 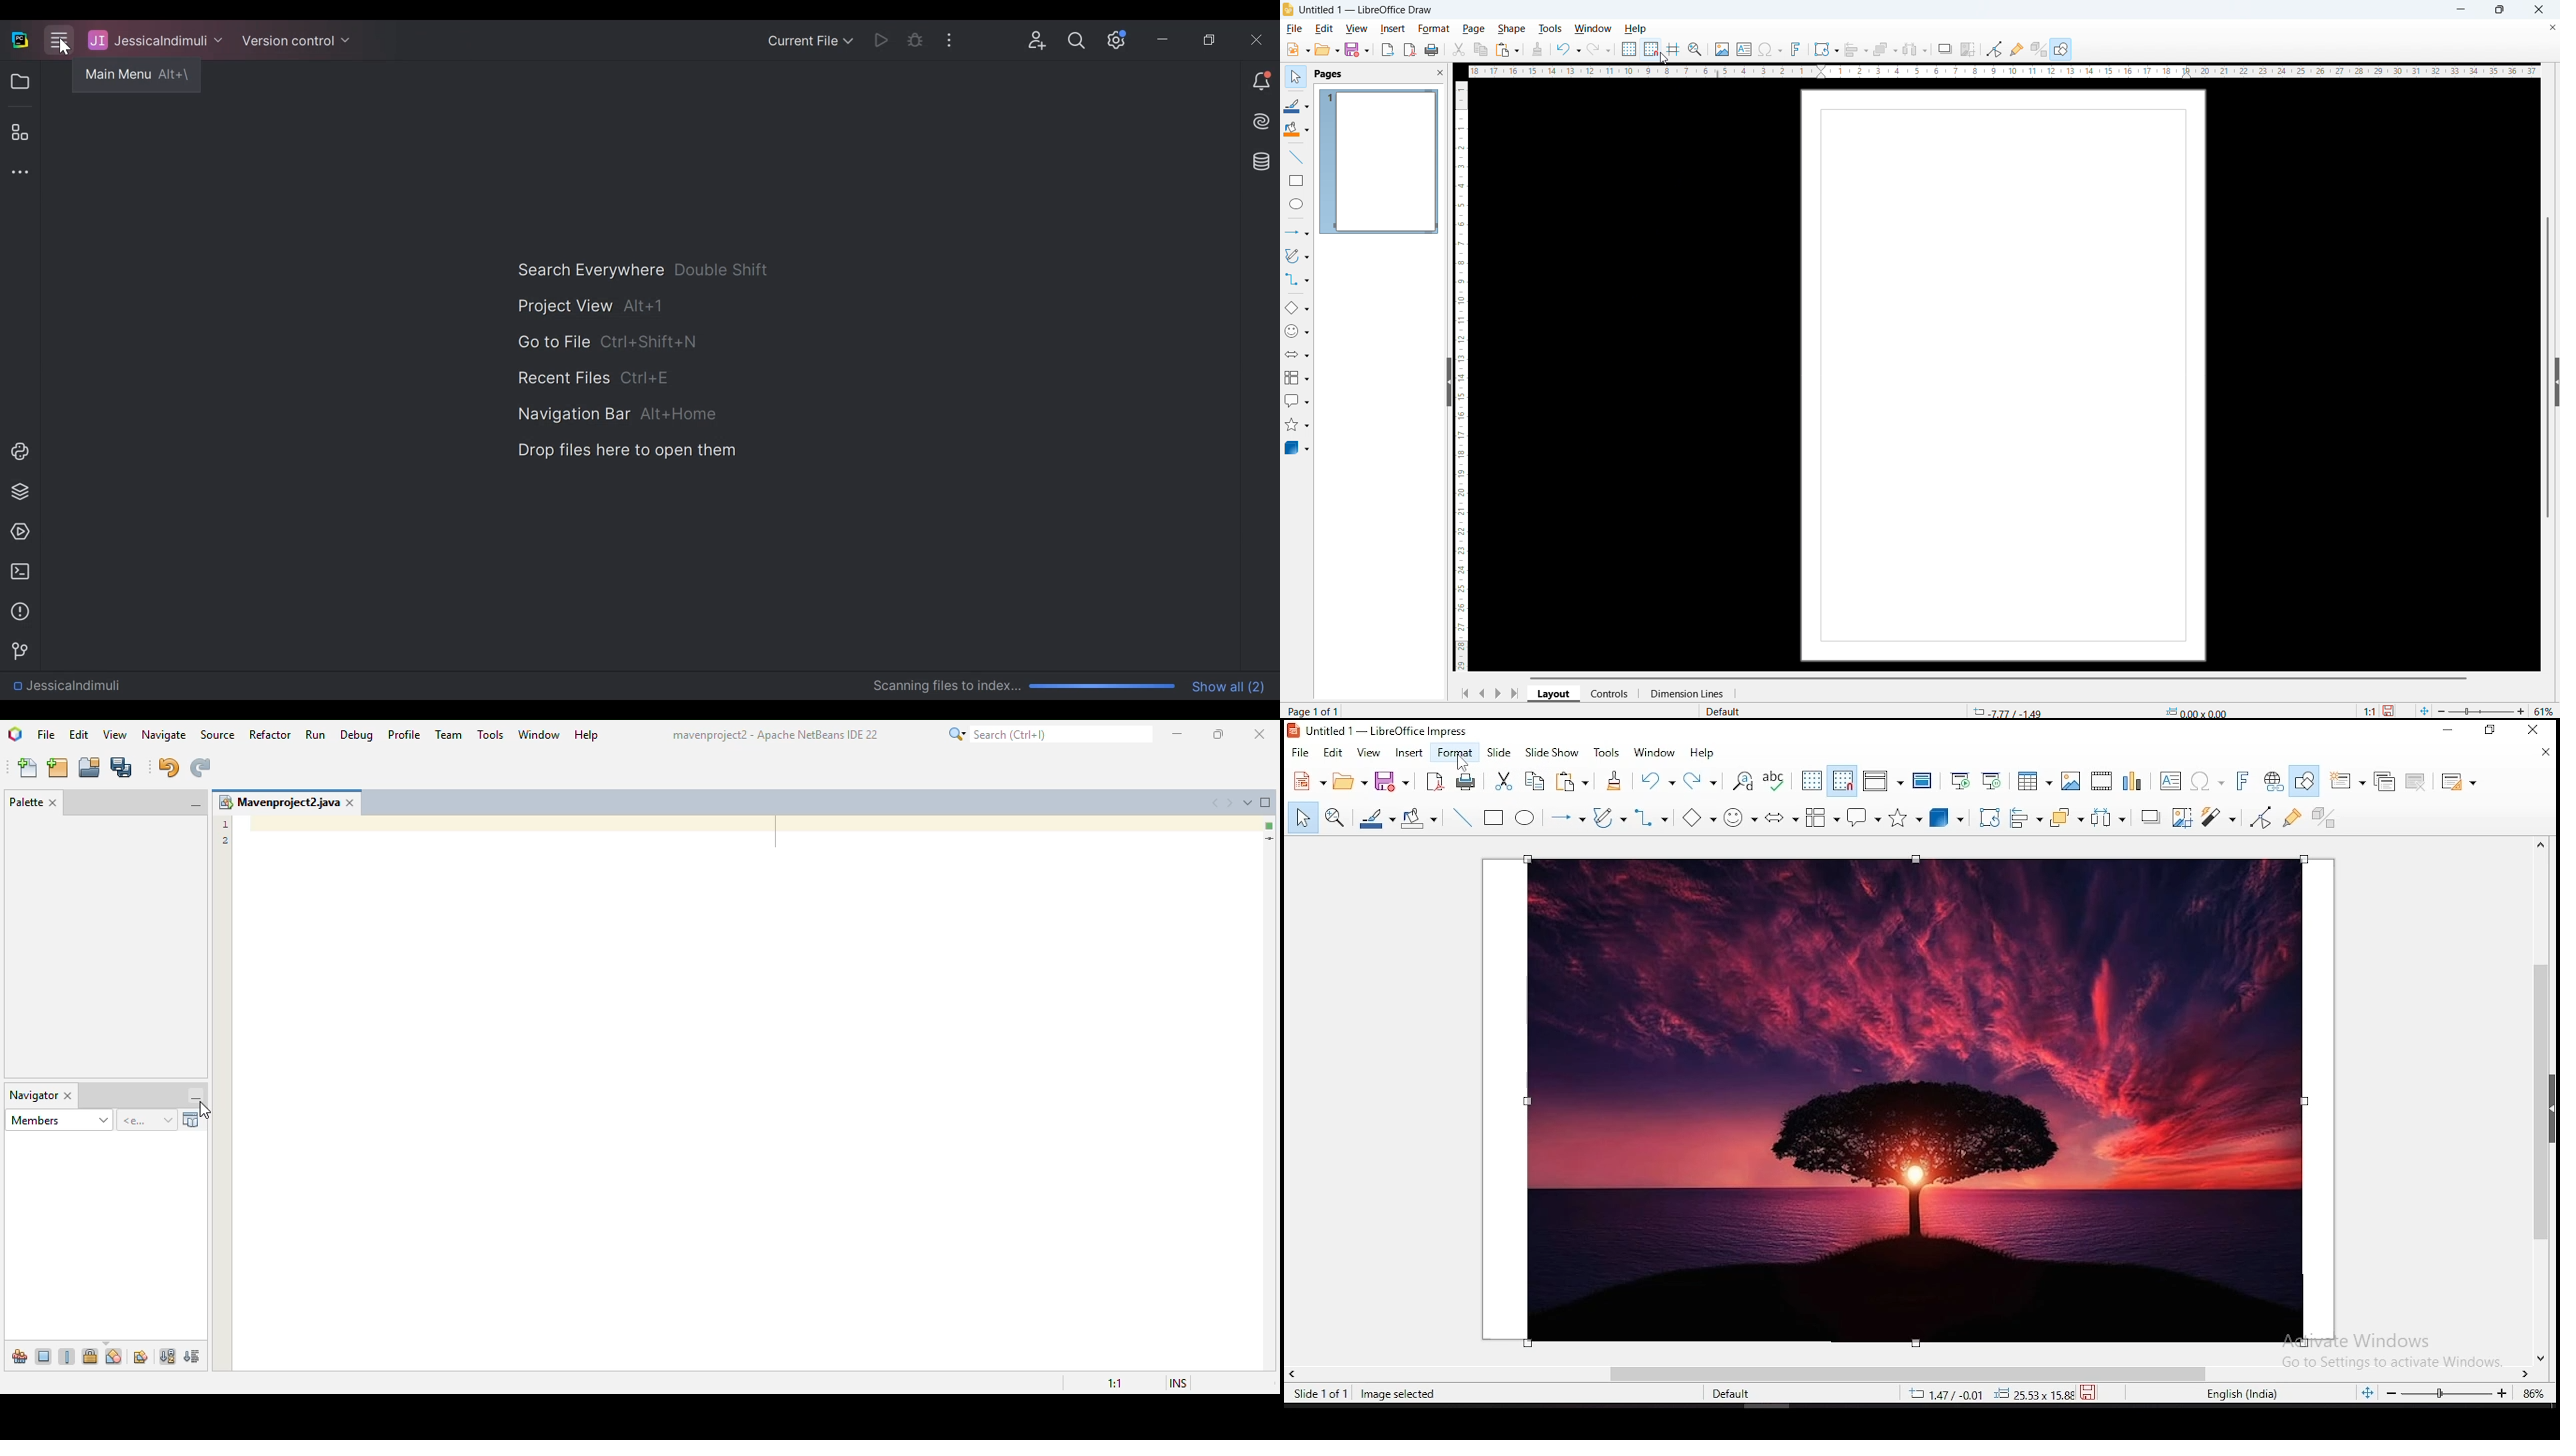 I want to click on file , so click(x=1294, y=29).